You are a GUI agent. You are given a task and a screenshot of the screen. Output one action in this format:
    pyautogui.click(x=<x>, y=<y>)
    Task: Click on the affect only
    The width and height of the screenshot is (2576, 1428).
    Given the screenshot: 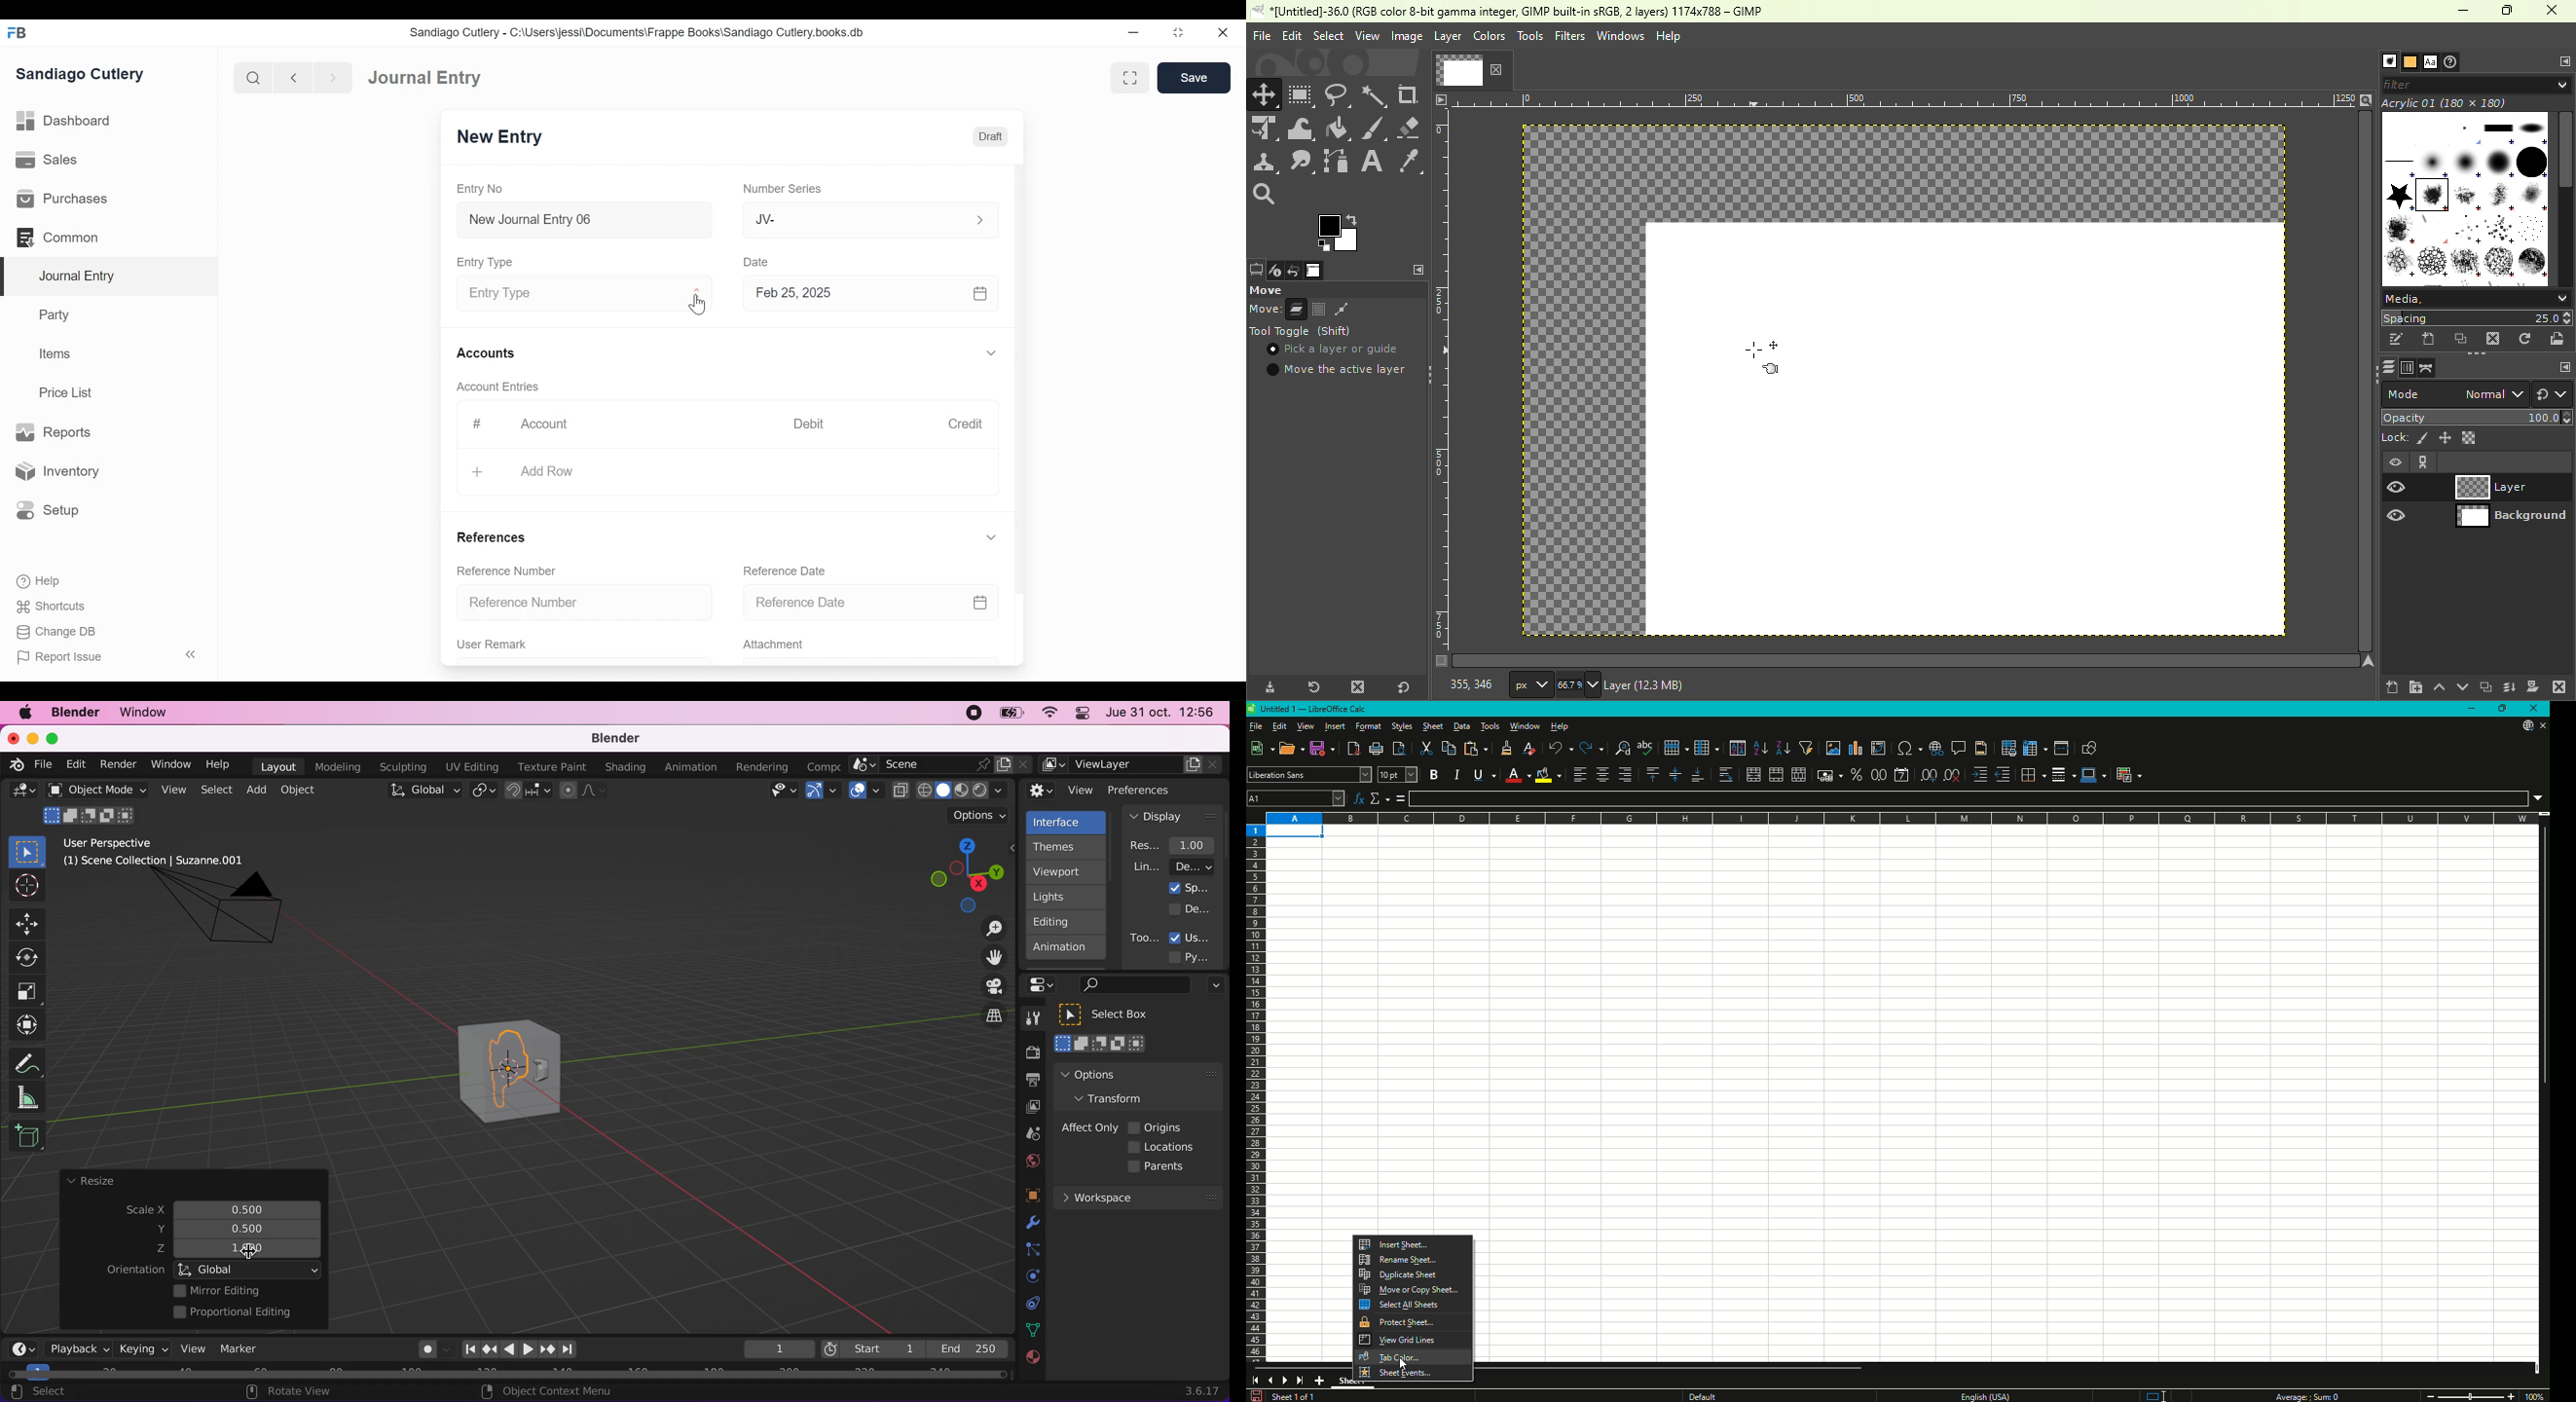 What is the action you would take?
    pyautogui.click(x=1087, y=1127)
    